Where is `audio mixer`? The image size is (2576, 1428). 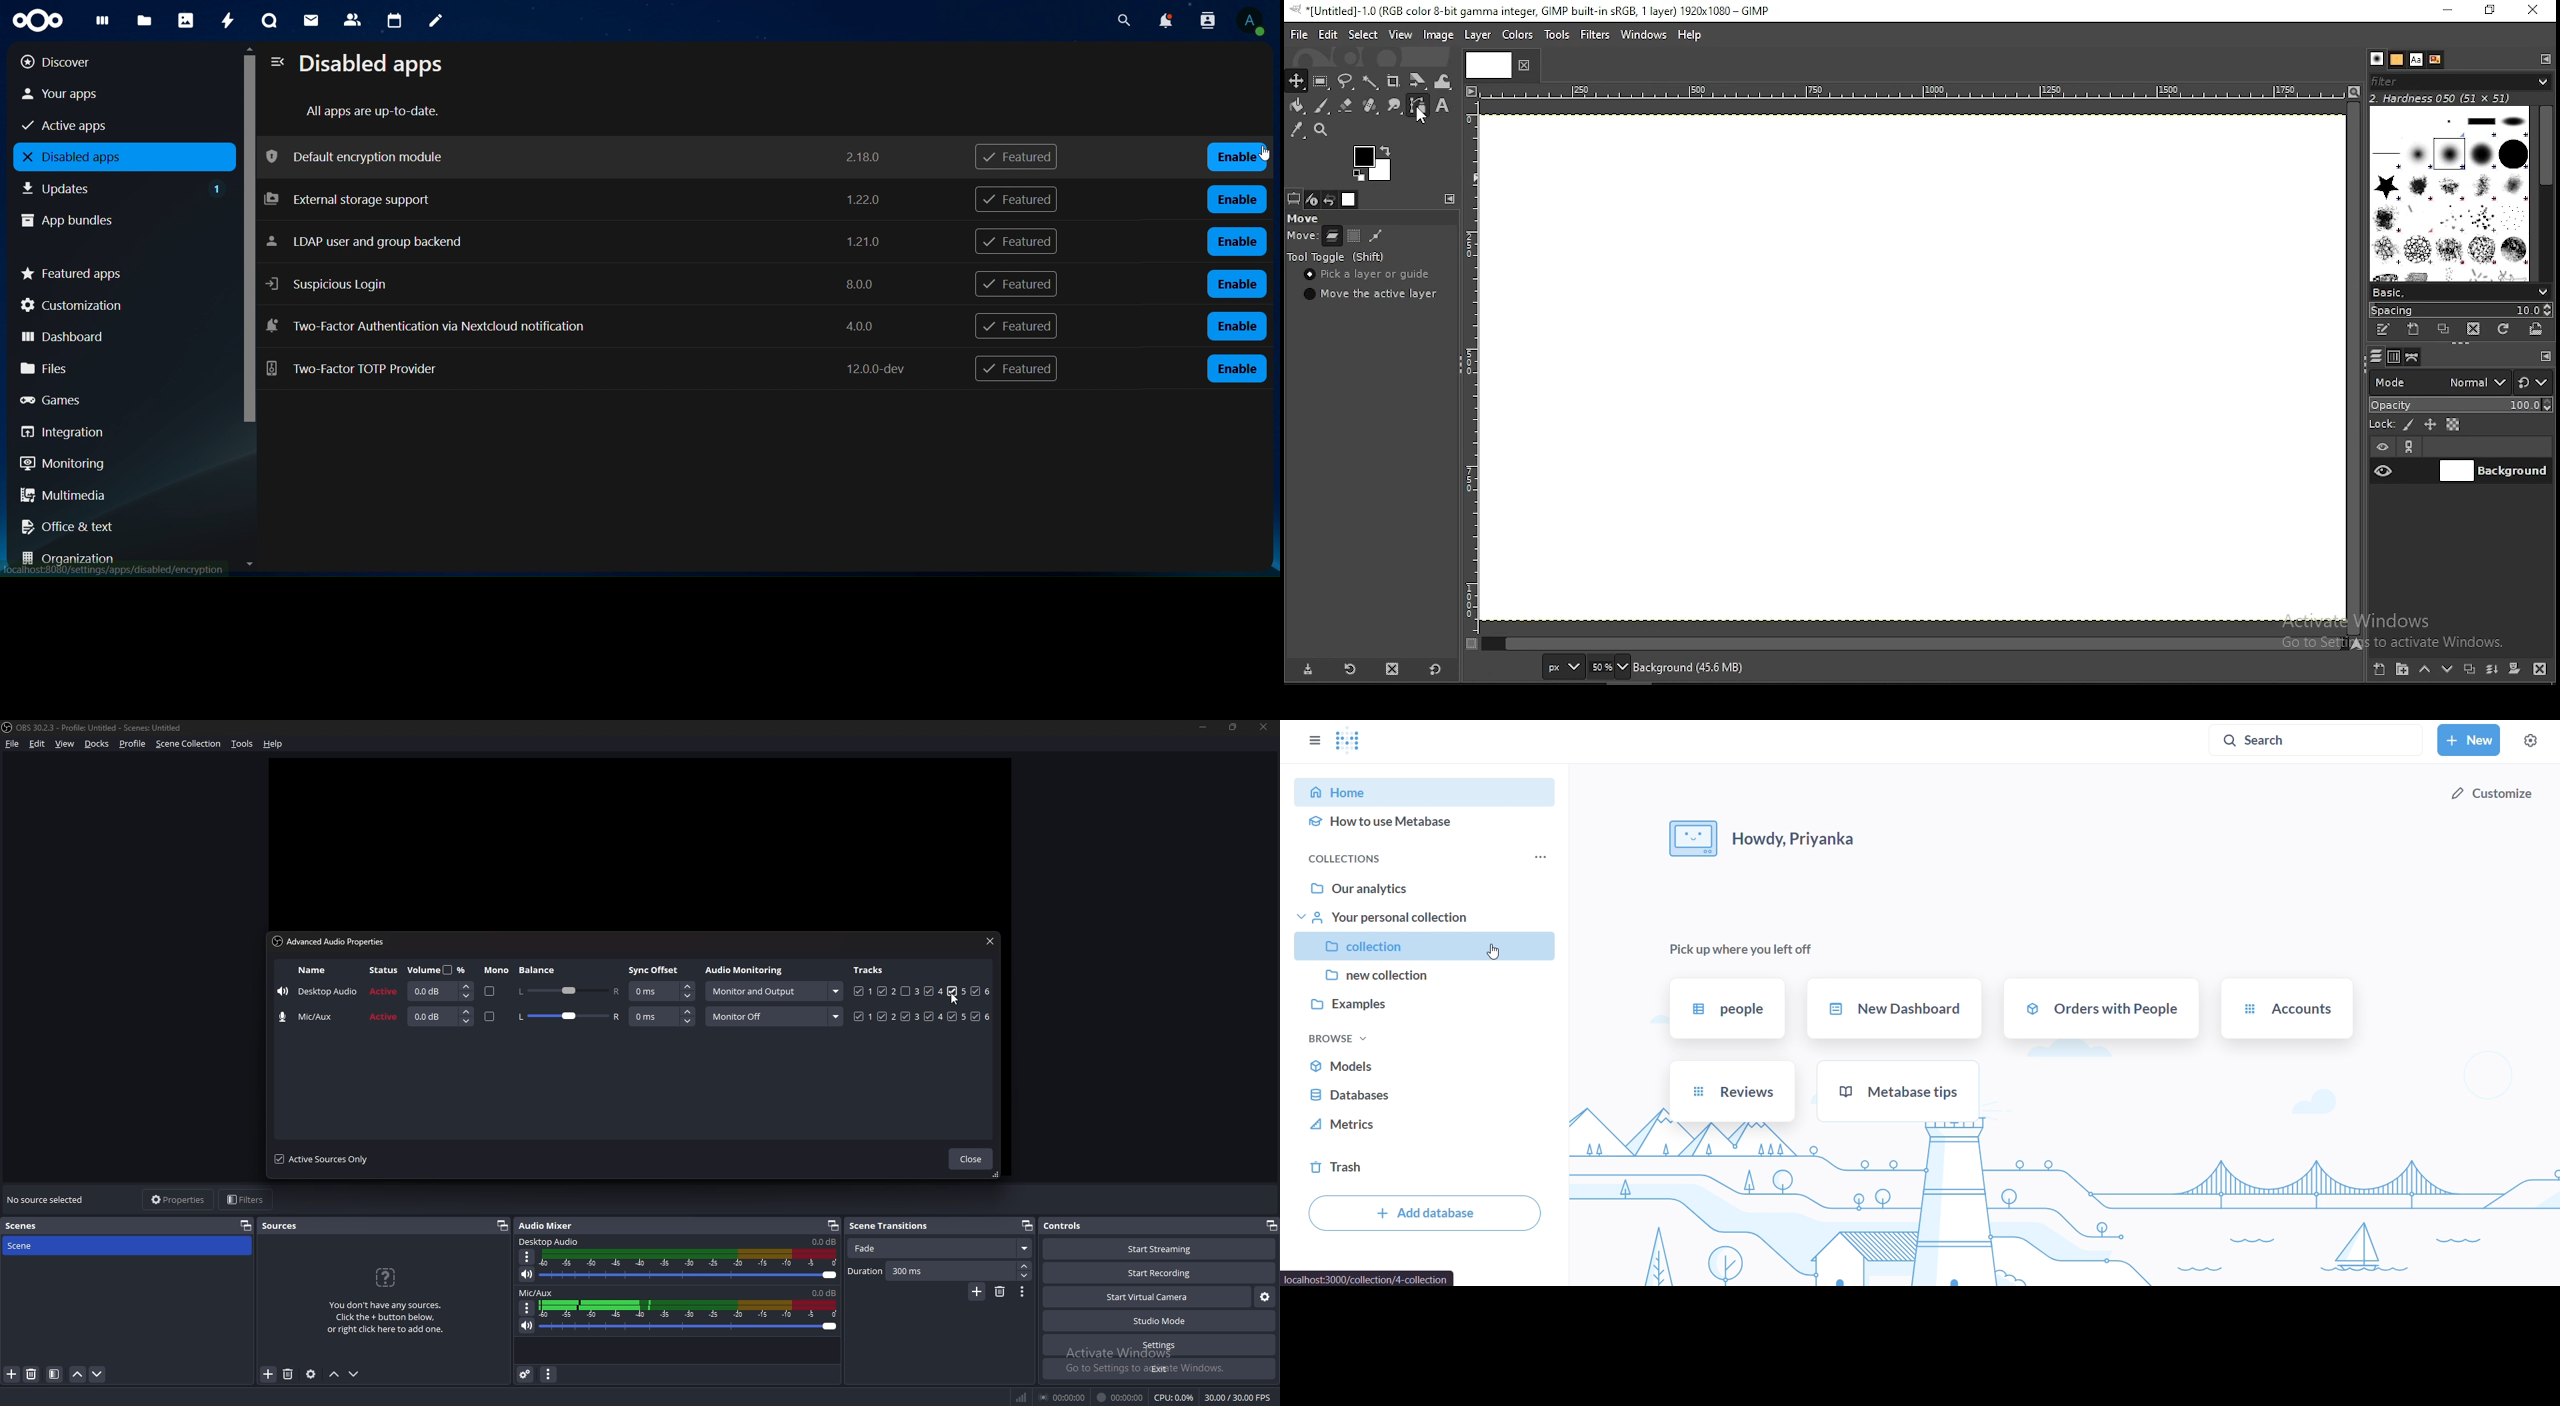 audio mixer is located at coordinates (549, 1226).